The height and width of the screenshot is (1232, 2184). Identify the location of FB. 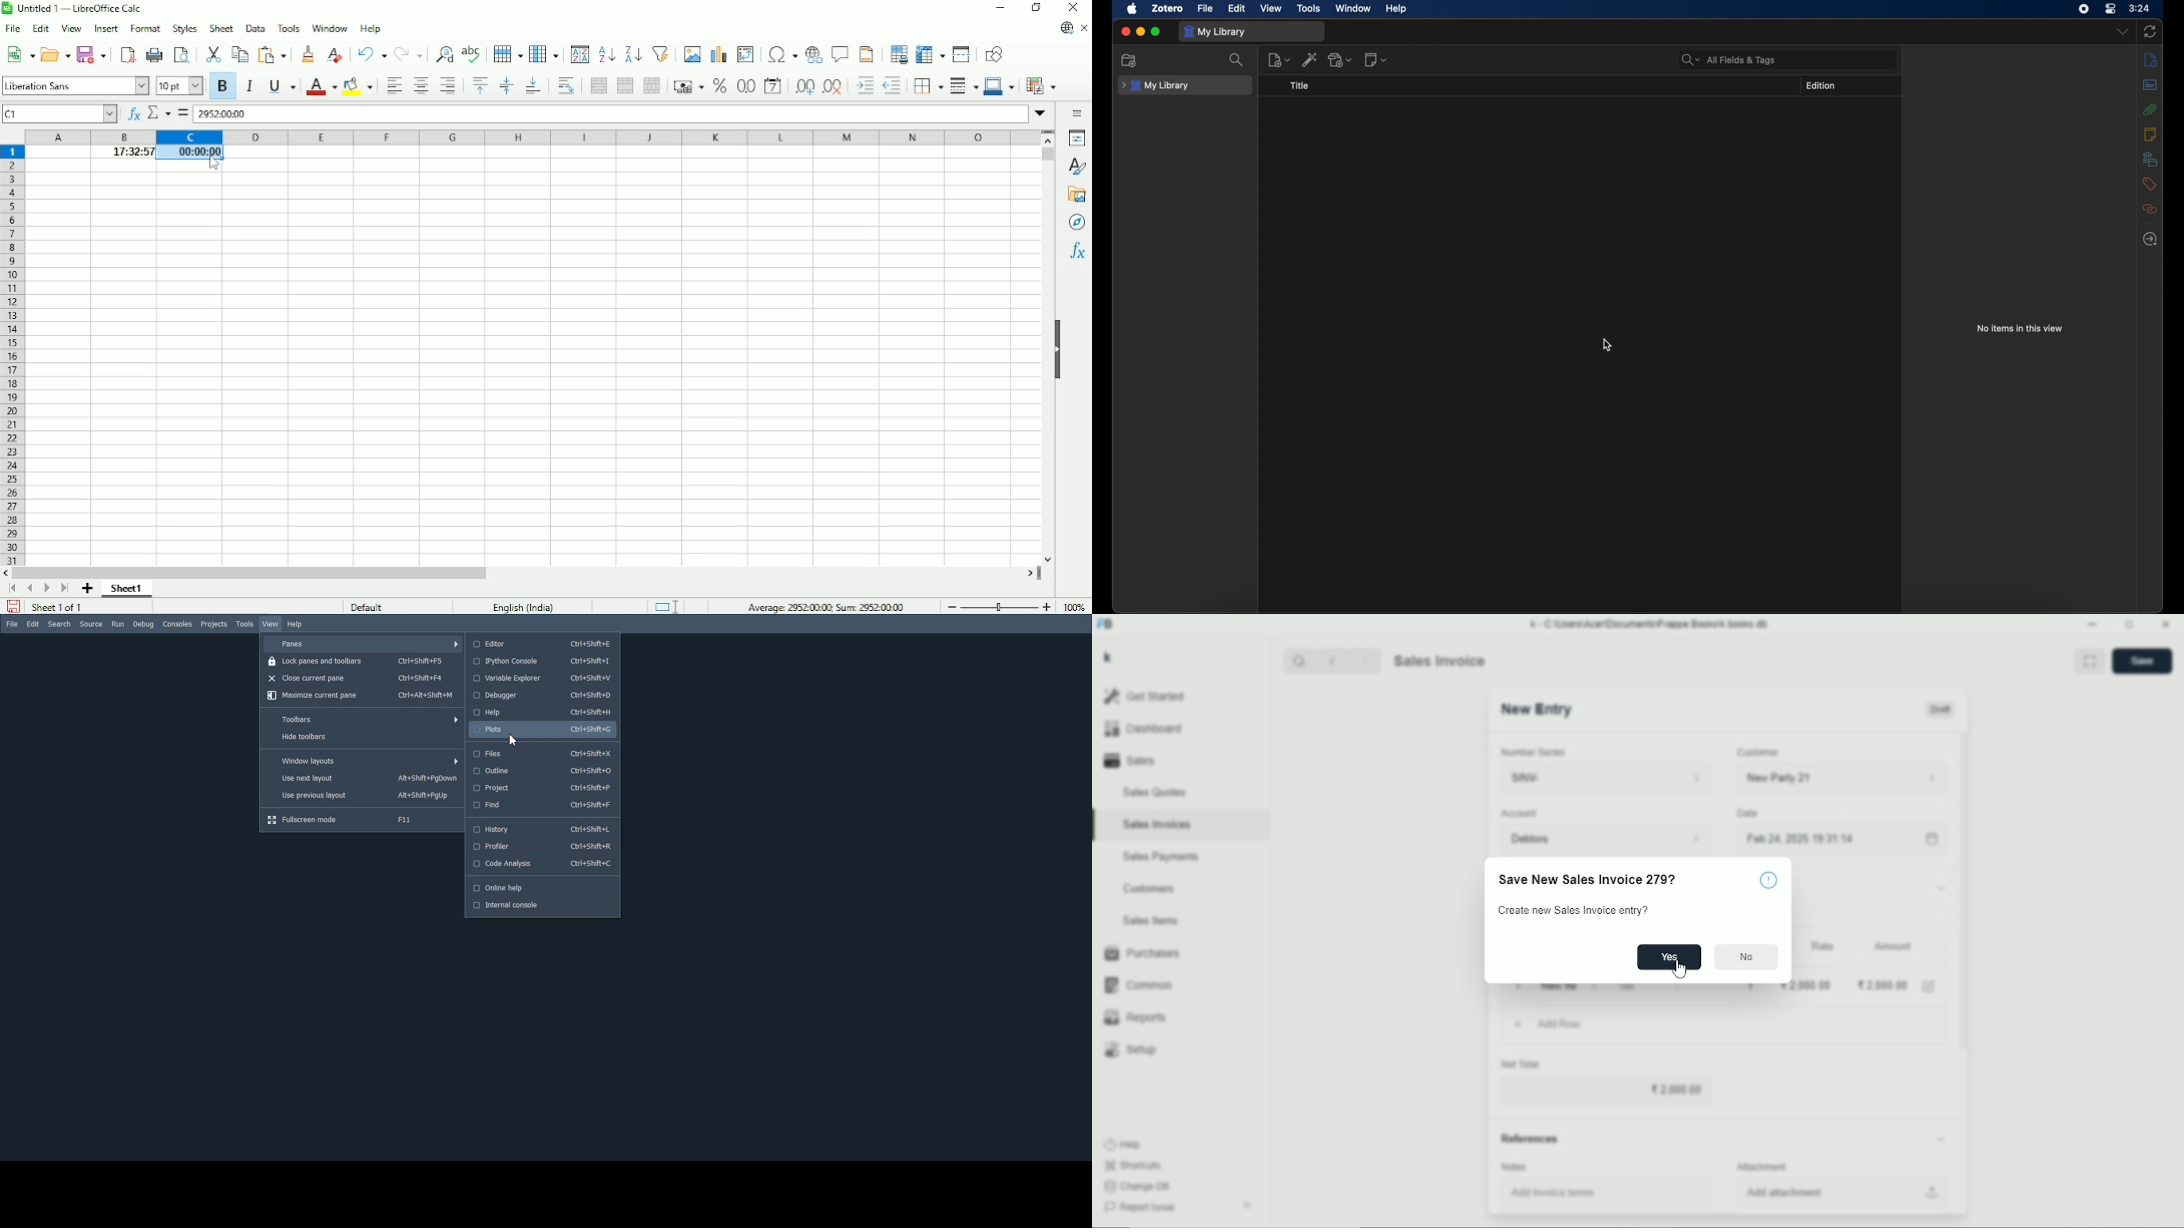
(1106, 624).